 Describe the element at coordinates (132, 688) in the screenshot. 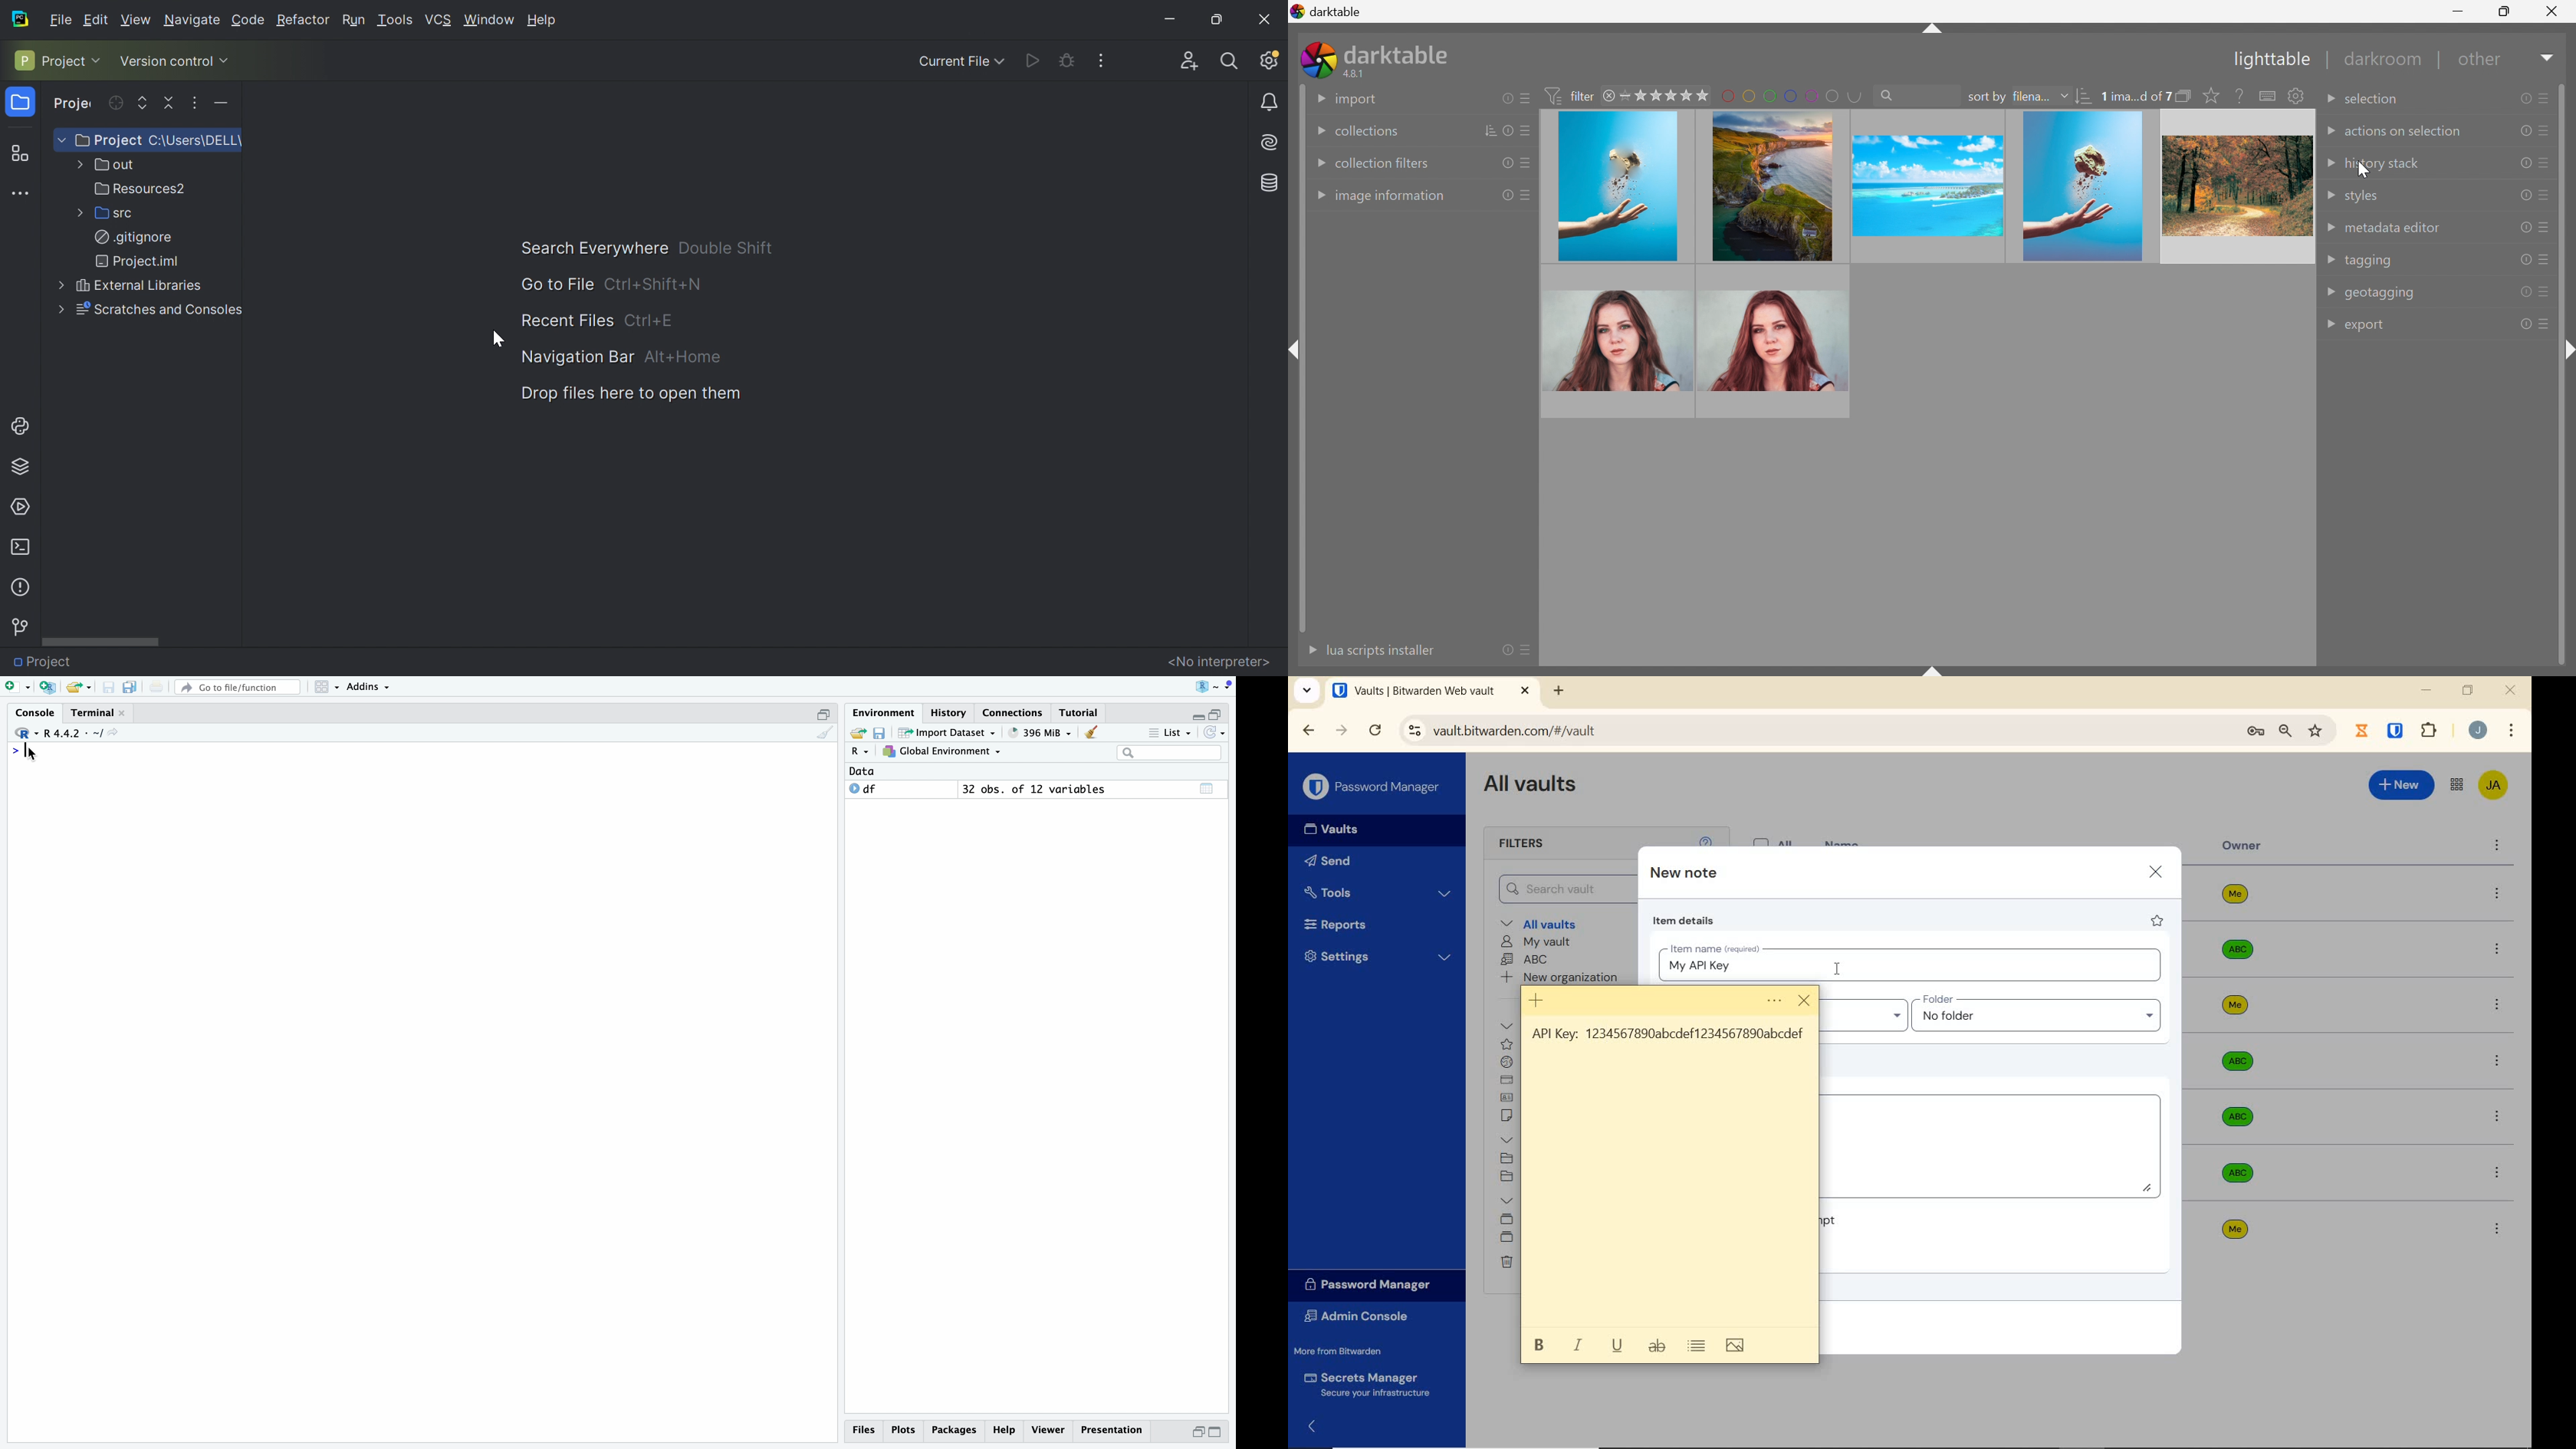

I see `copy` at that location.